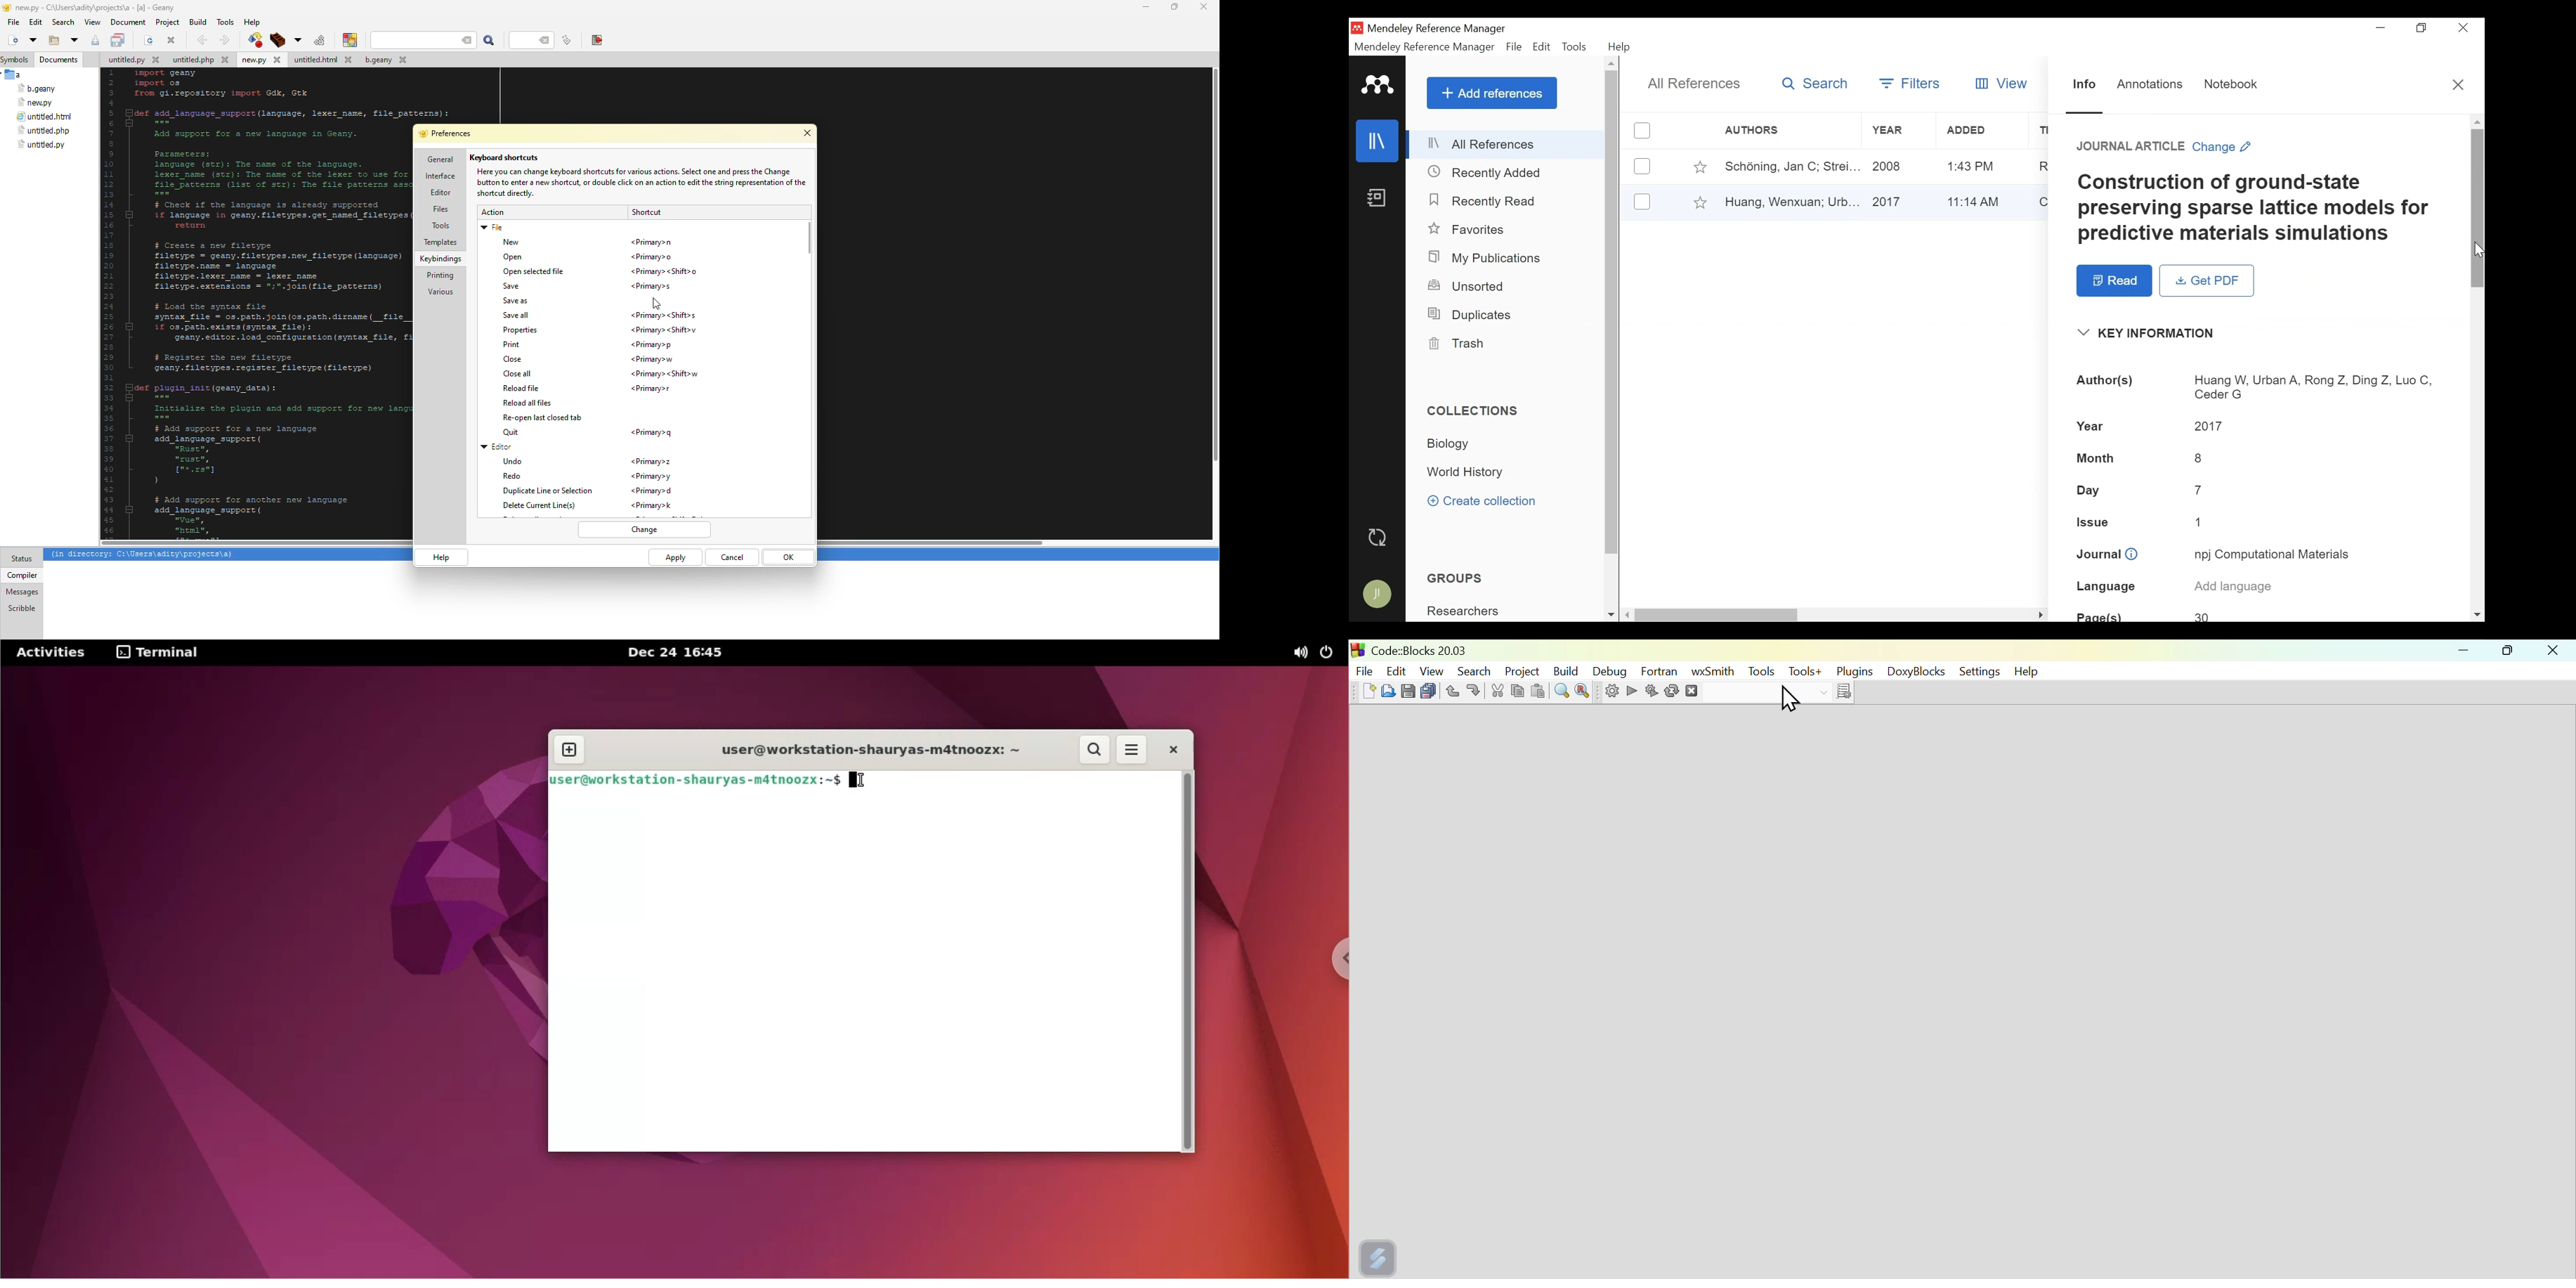  Describe the element at coordinates (245, 301) in the screenshot. I see `code` at that location.